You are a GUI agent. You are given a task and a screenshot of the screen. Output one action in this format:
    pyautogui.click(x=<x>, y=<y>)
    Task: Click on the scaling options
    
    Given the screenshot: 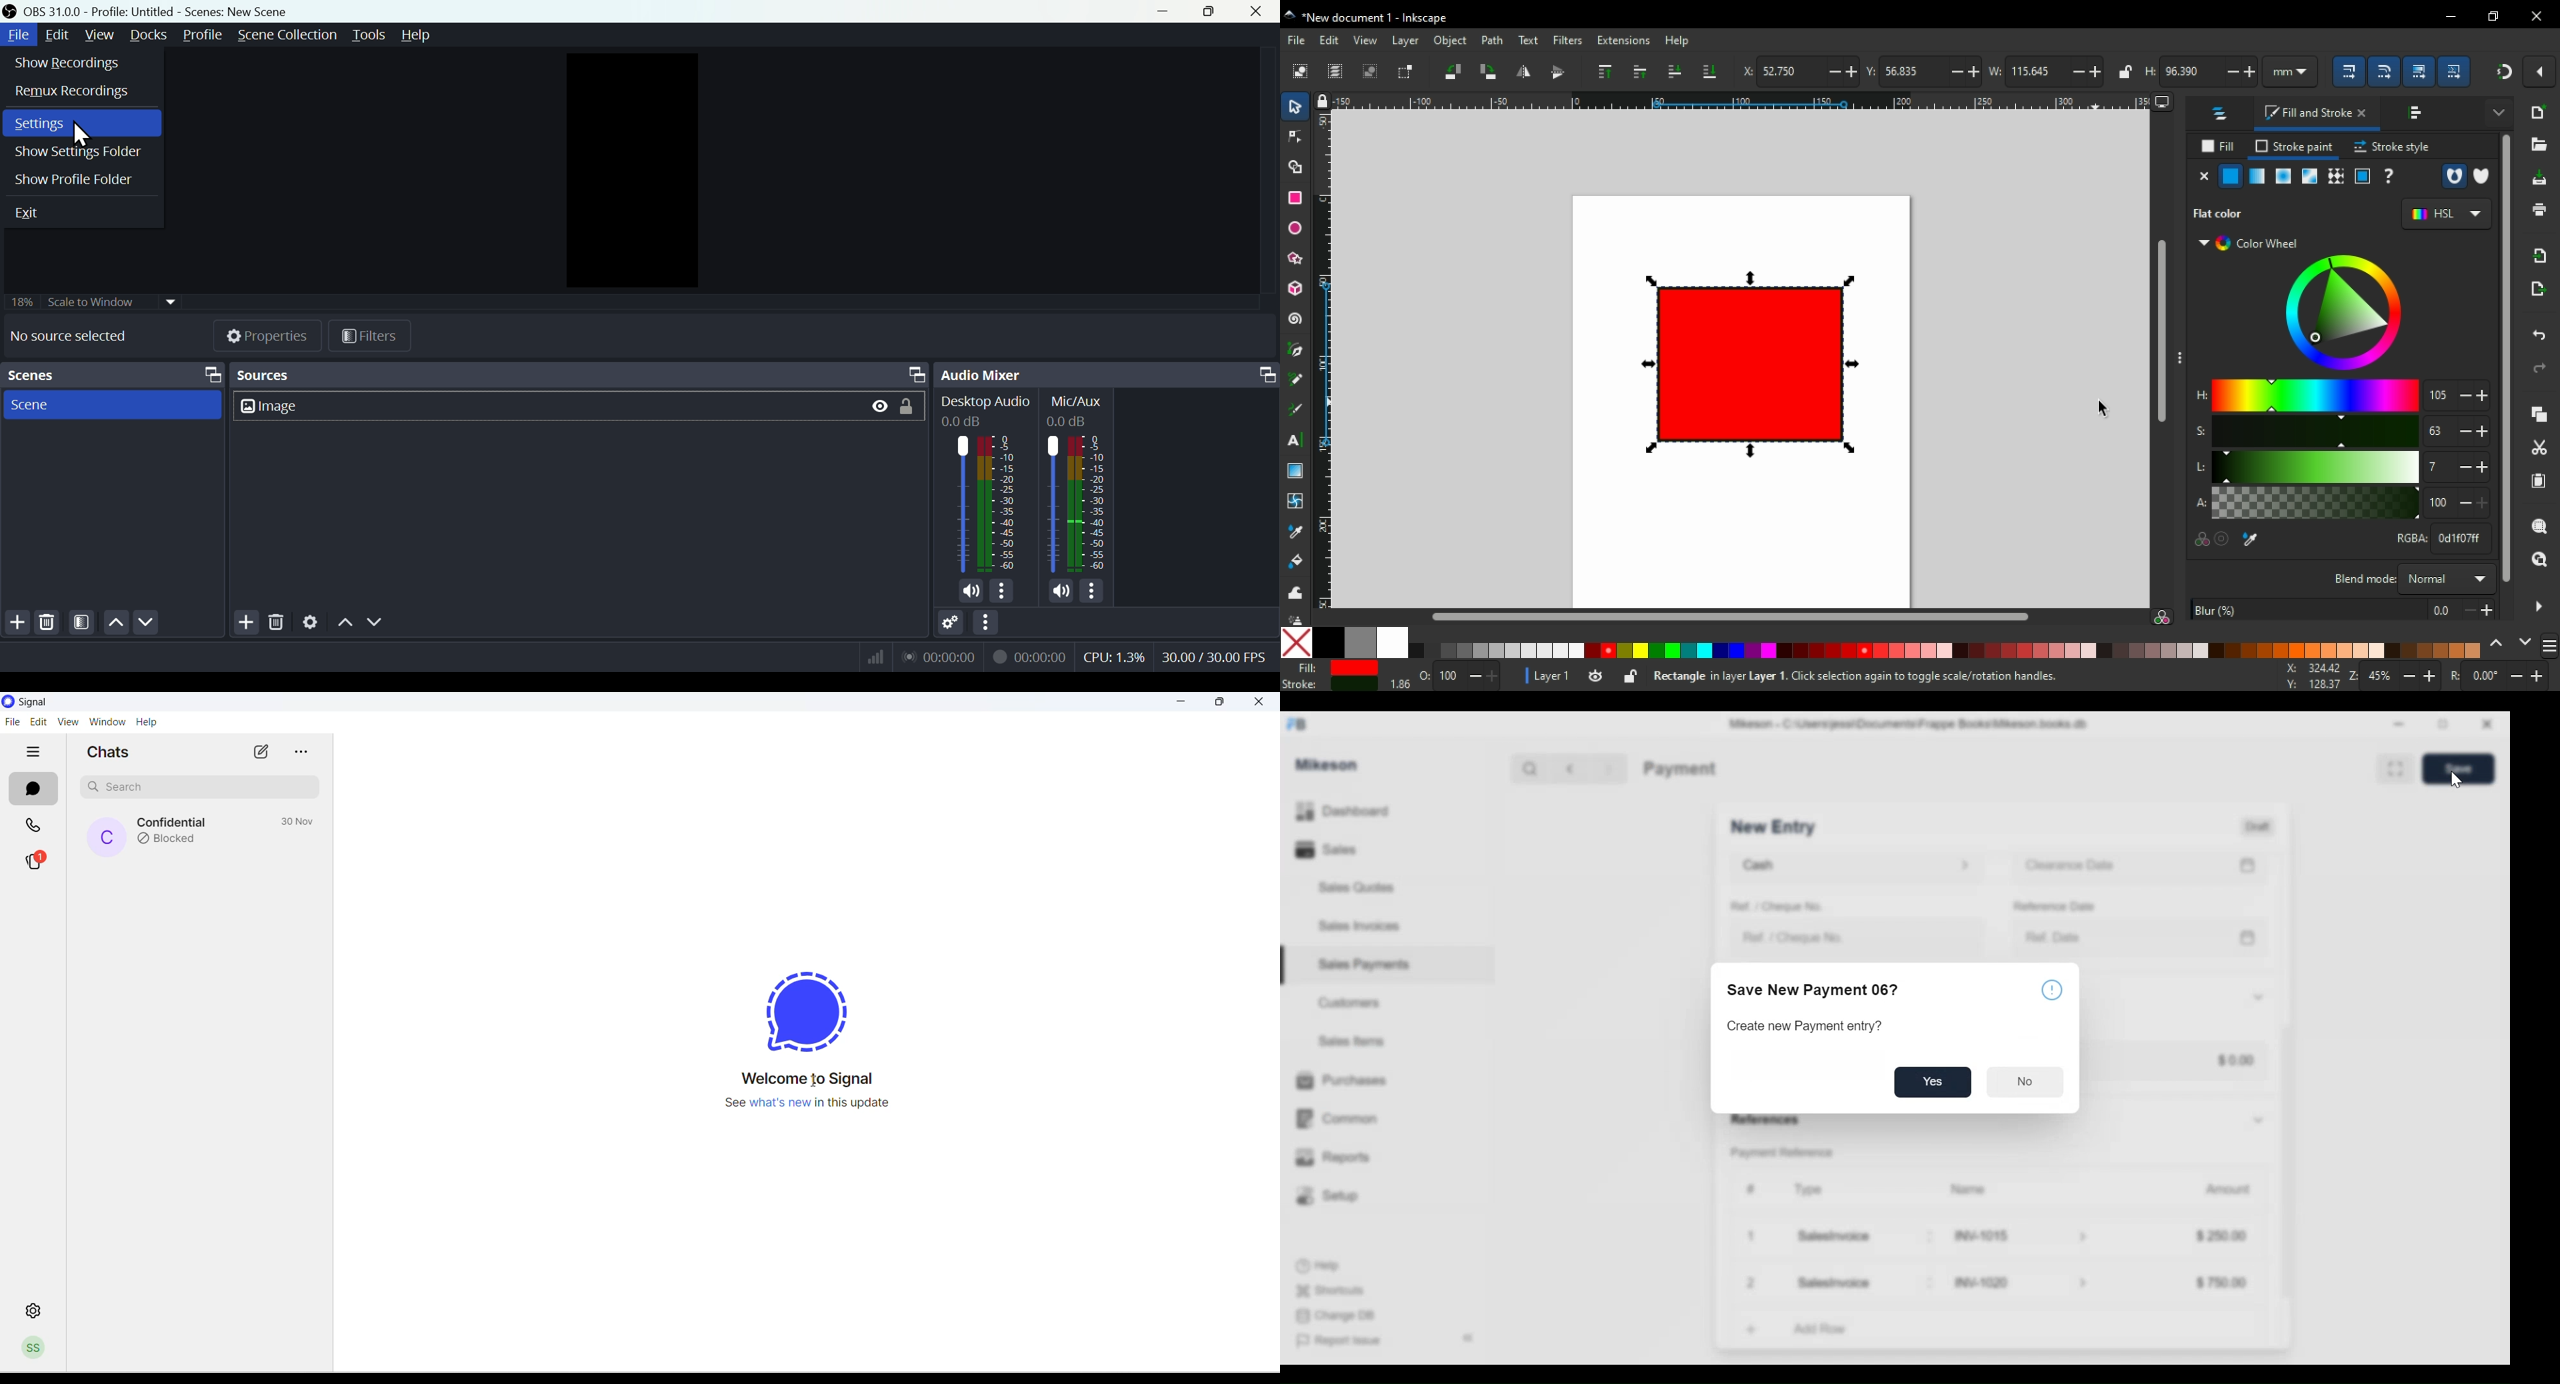 What is the action you would take?
    pyautogui.click(x=2454, y=71)
    